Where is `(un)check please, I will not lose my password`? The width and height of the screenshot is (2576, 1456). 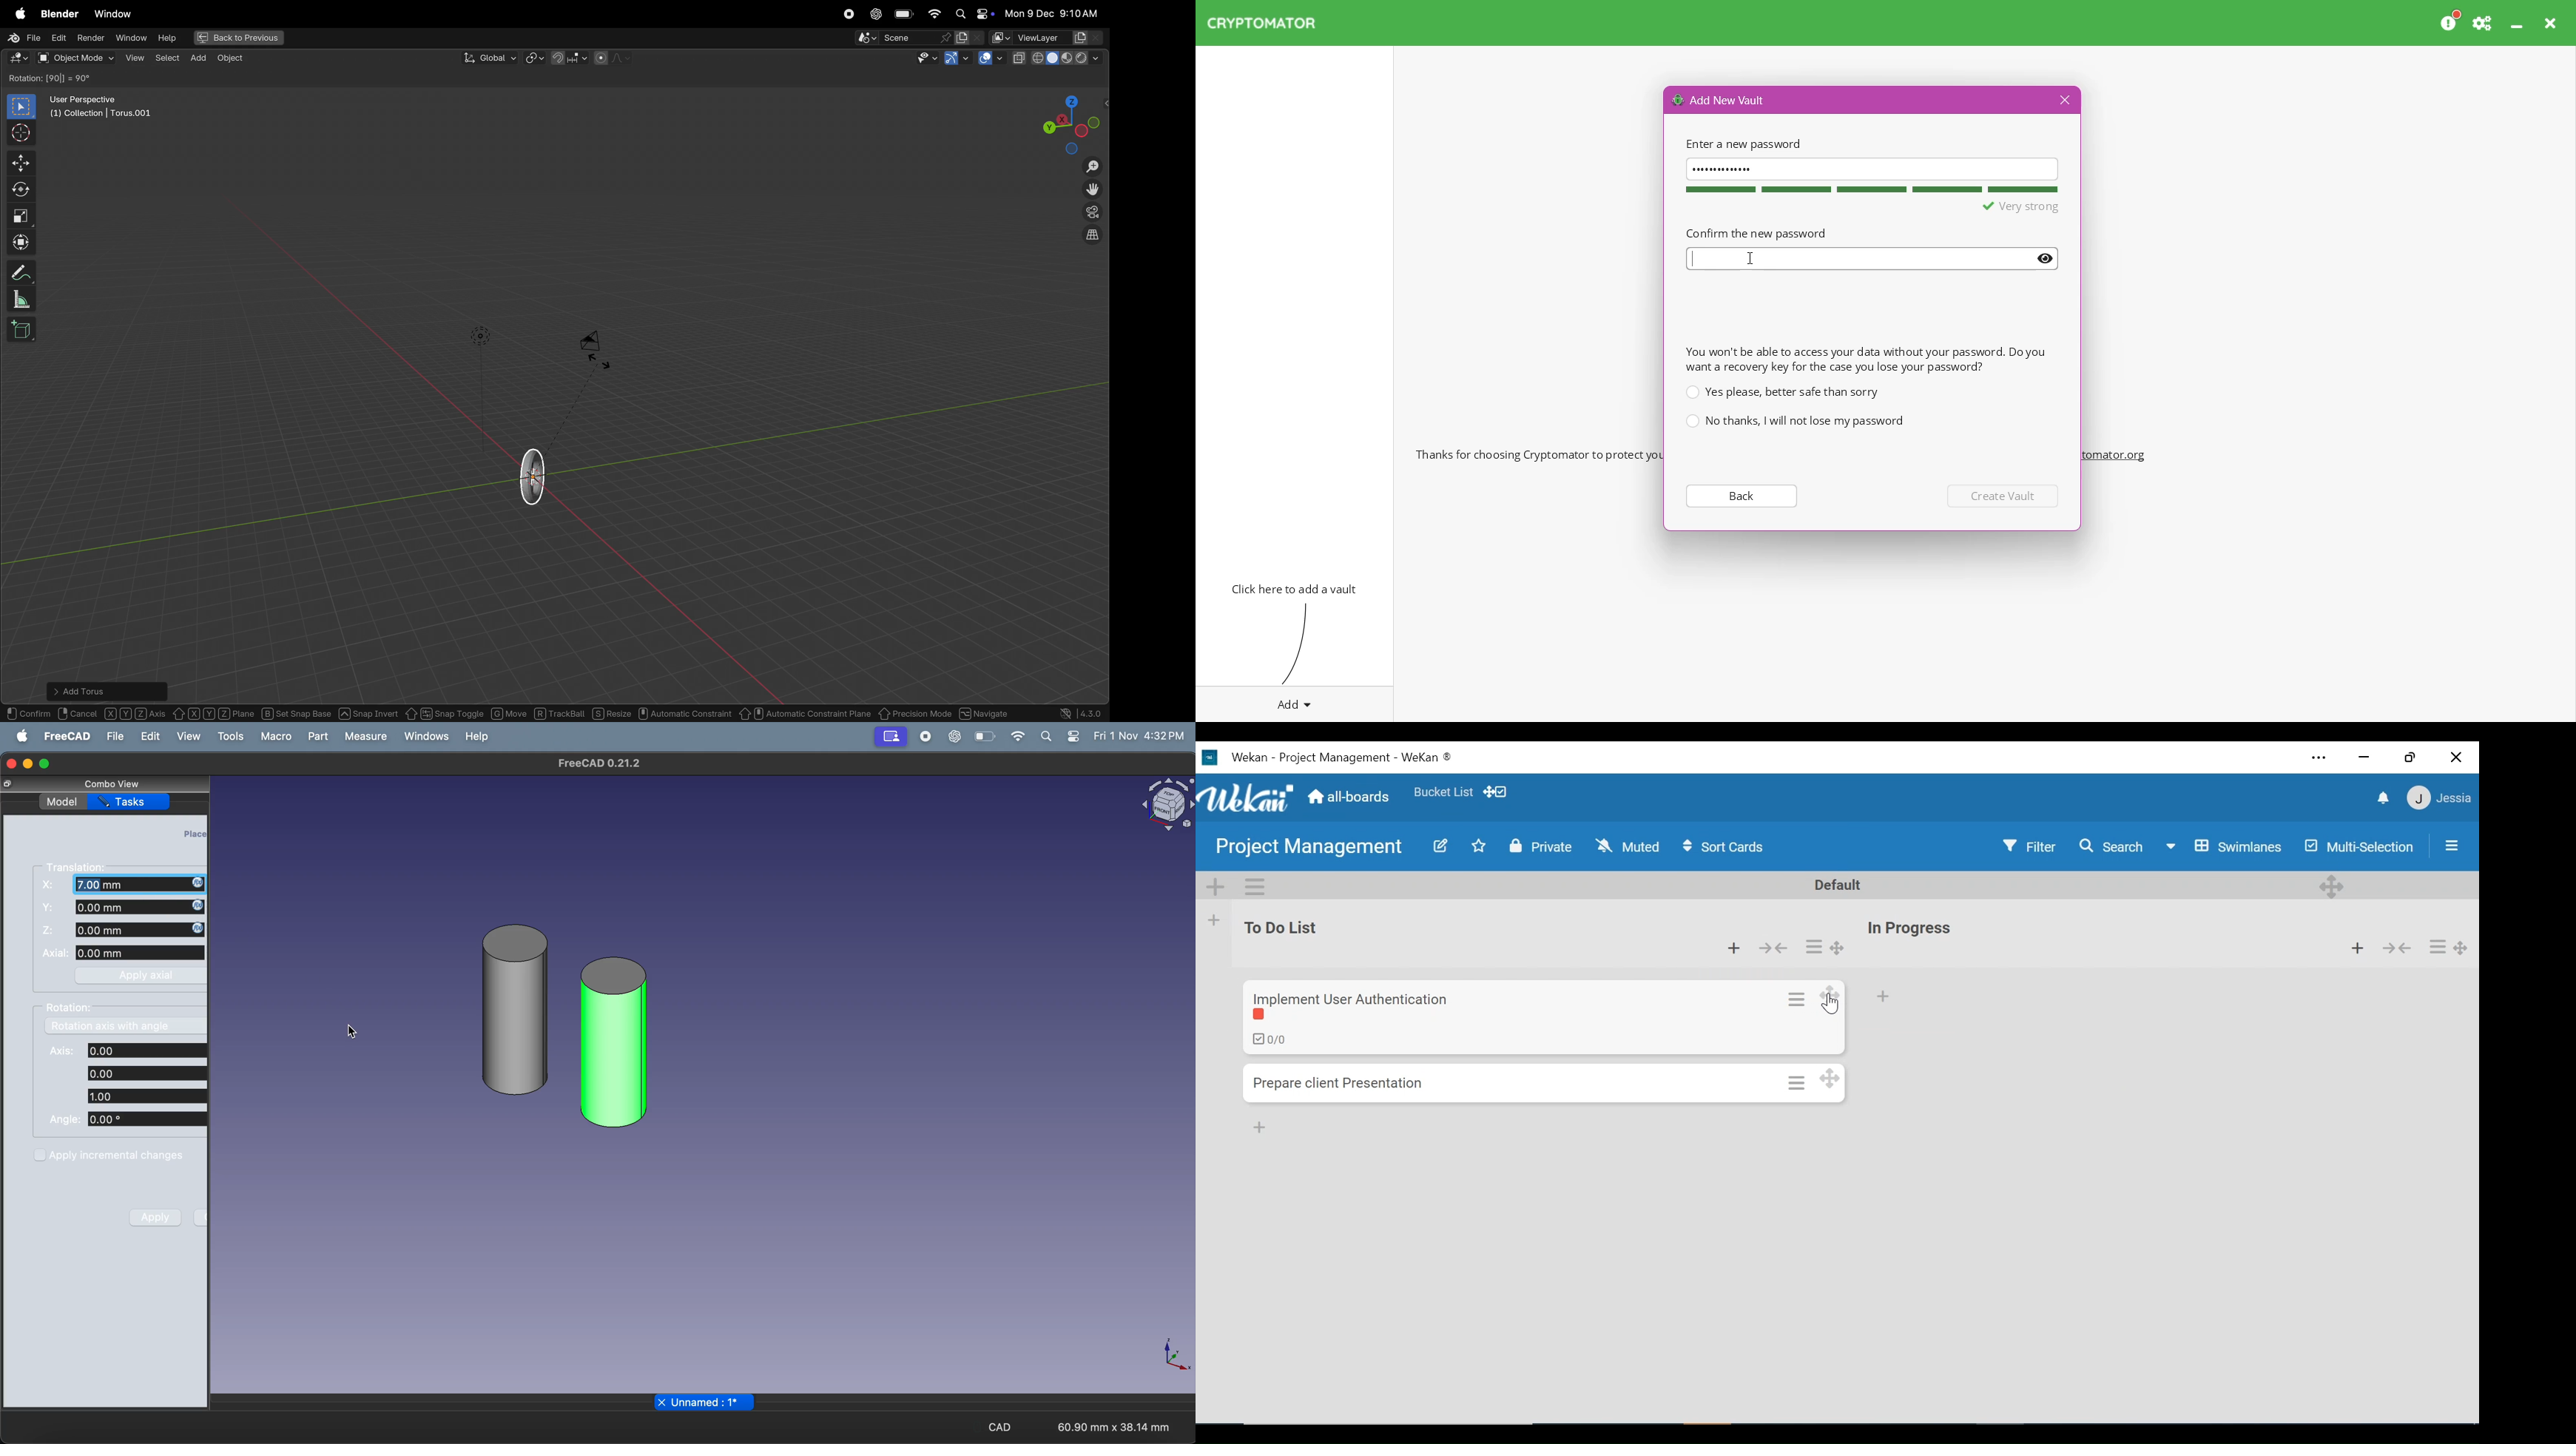 (un)check please, I will not lose my password is located at coordinates (1794, 421).